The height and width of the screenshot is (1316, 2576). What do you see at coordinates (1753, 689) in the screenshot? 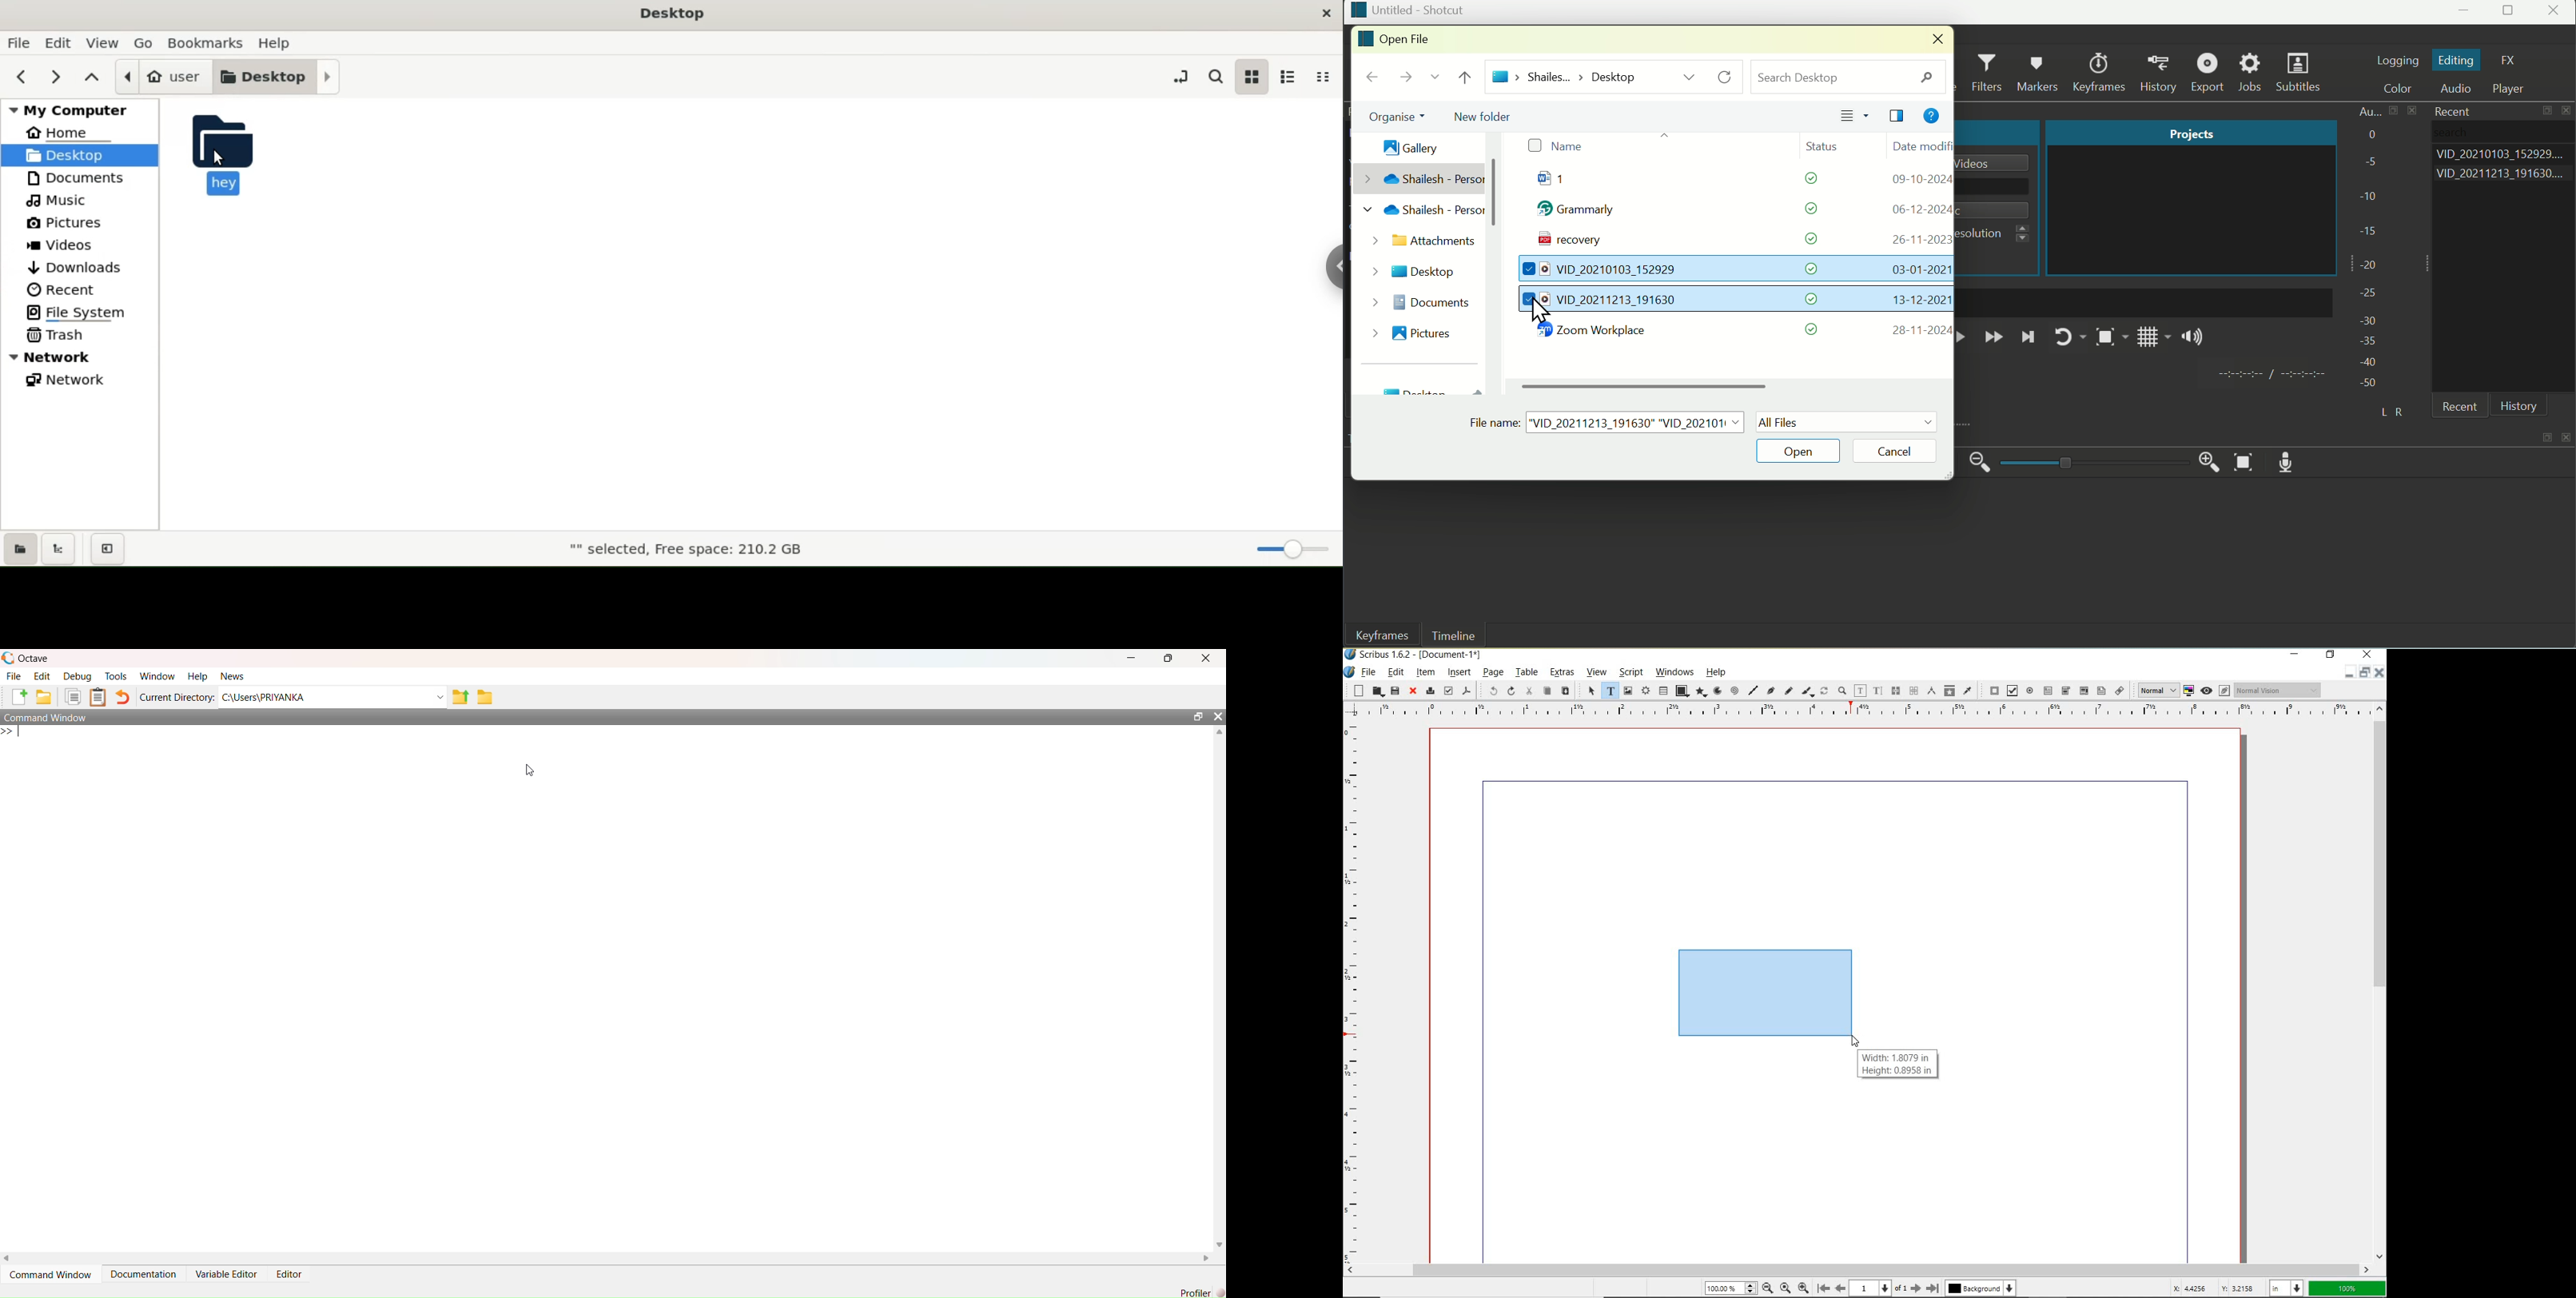
I see `line` at bounding box center [1753, 689].